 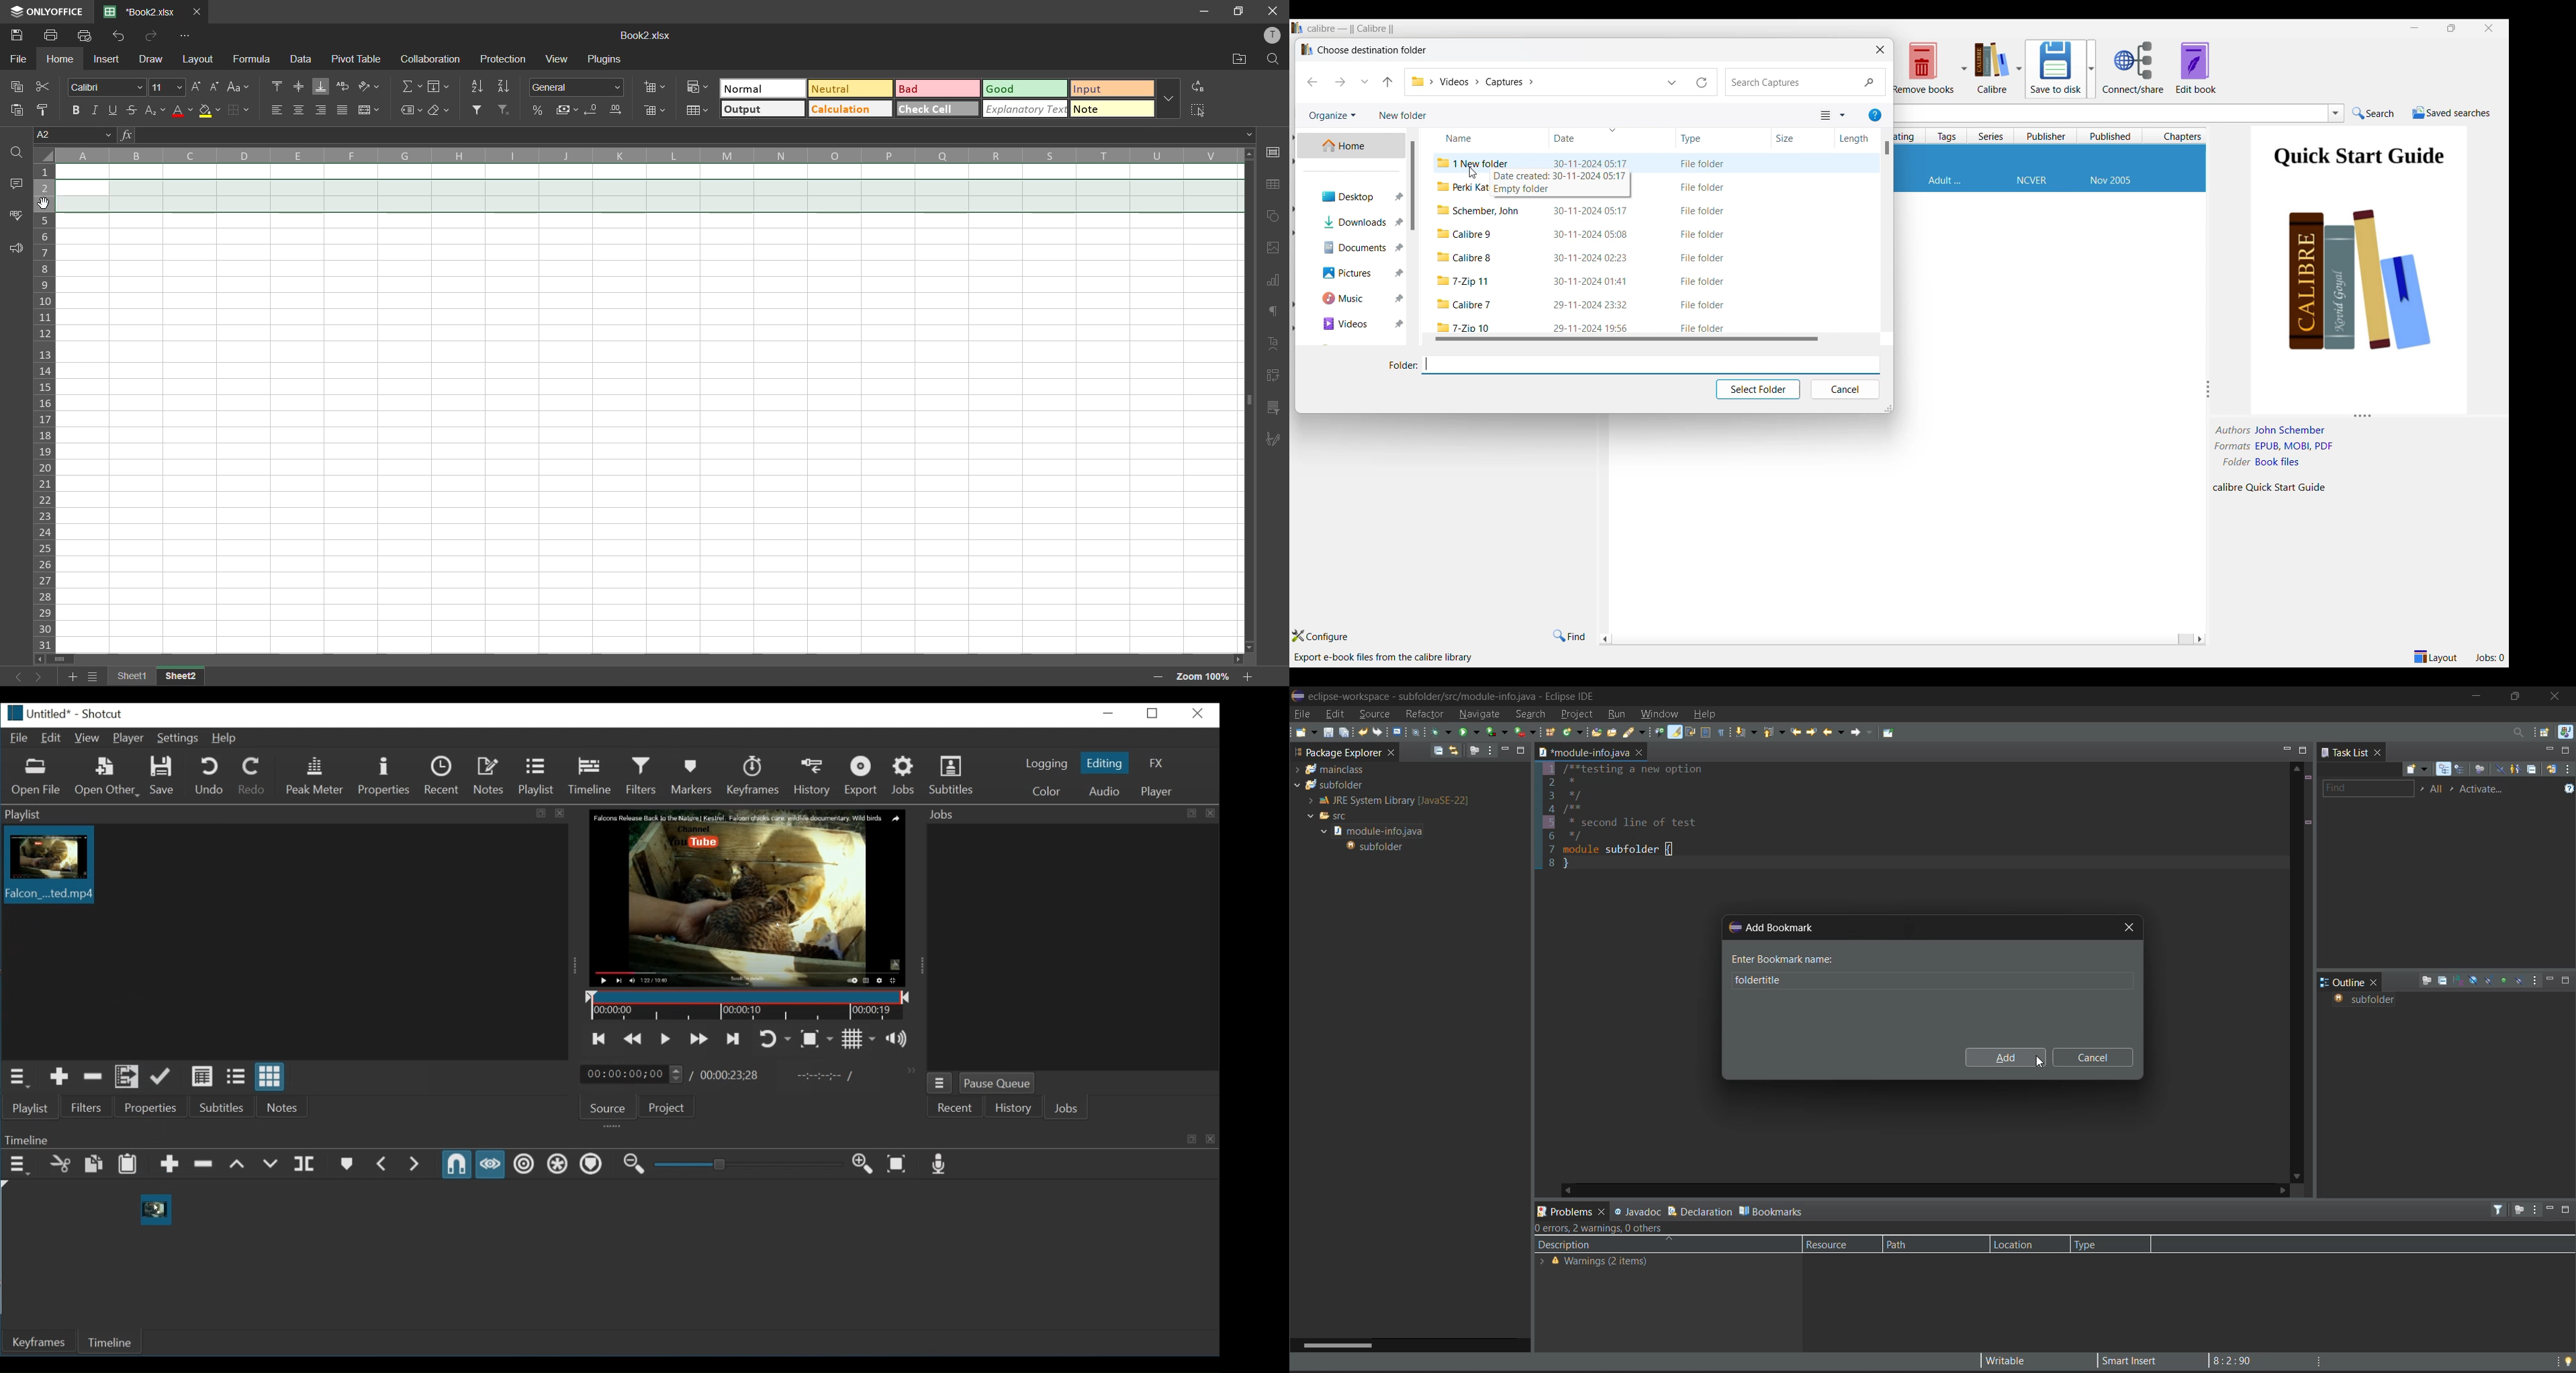 What do you see at coordinates (2346, 753) in the screenshot?
I see `task list` at bounding box center [2346, 753].